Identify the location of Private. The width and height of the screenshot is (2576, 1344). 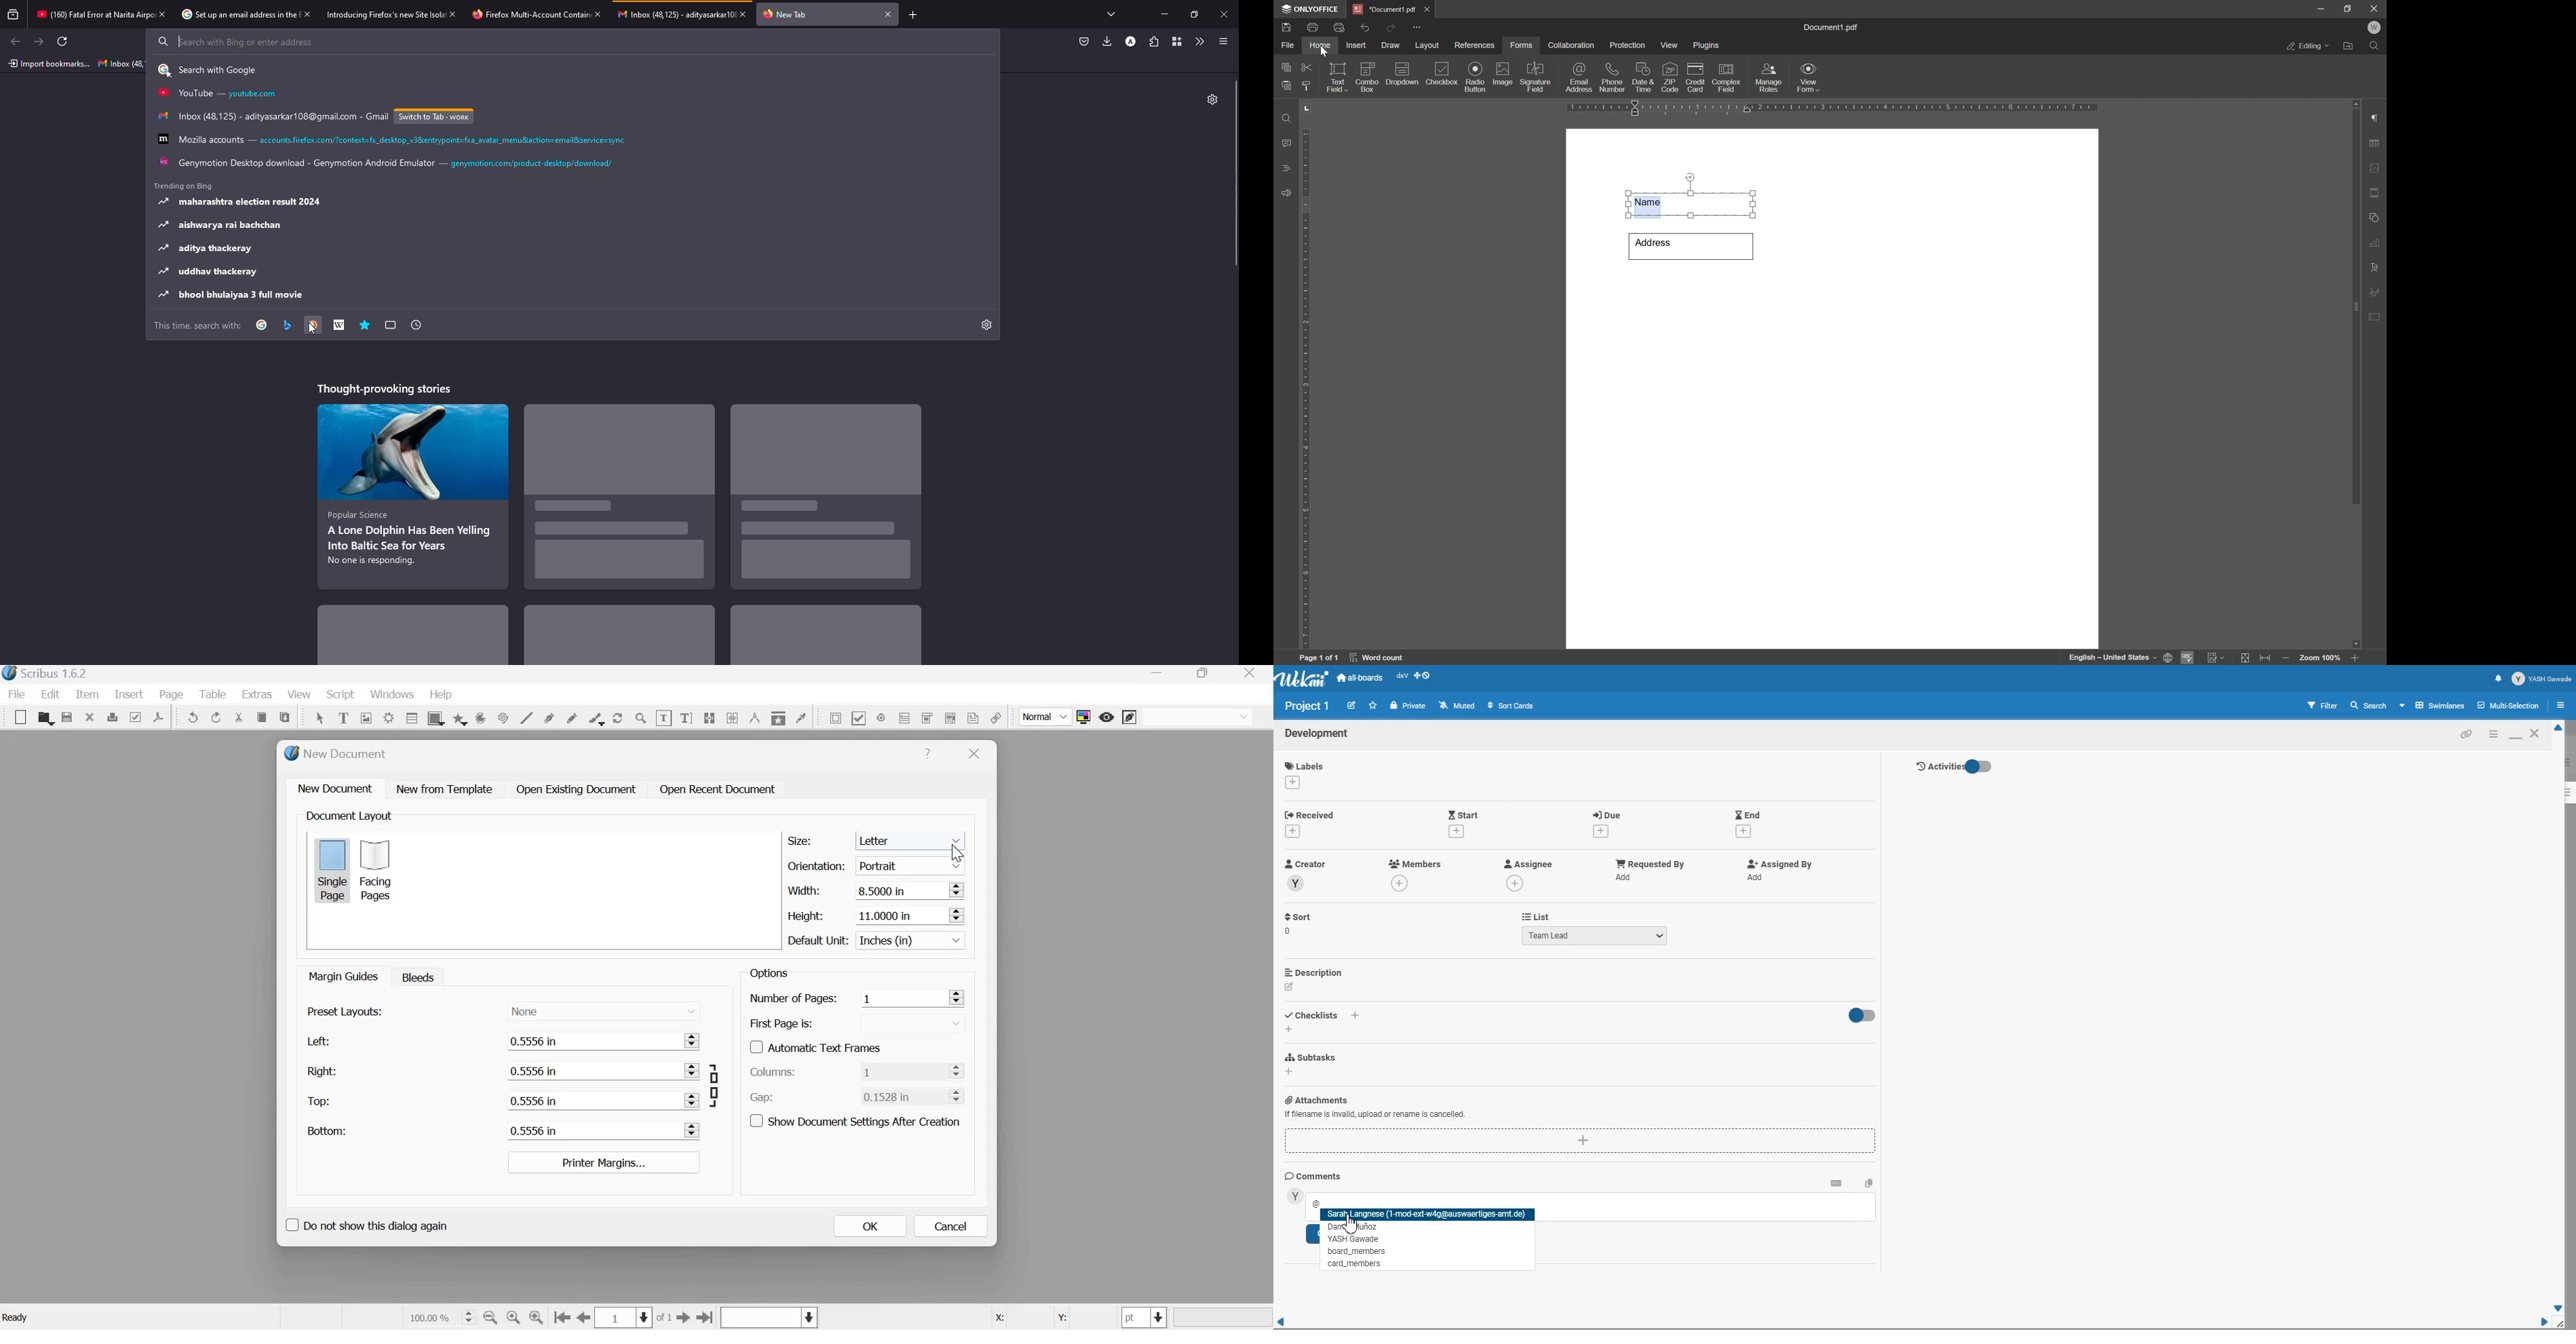
(1408, 706).